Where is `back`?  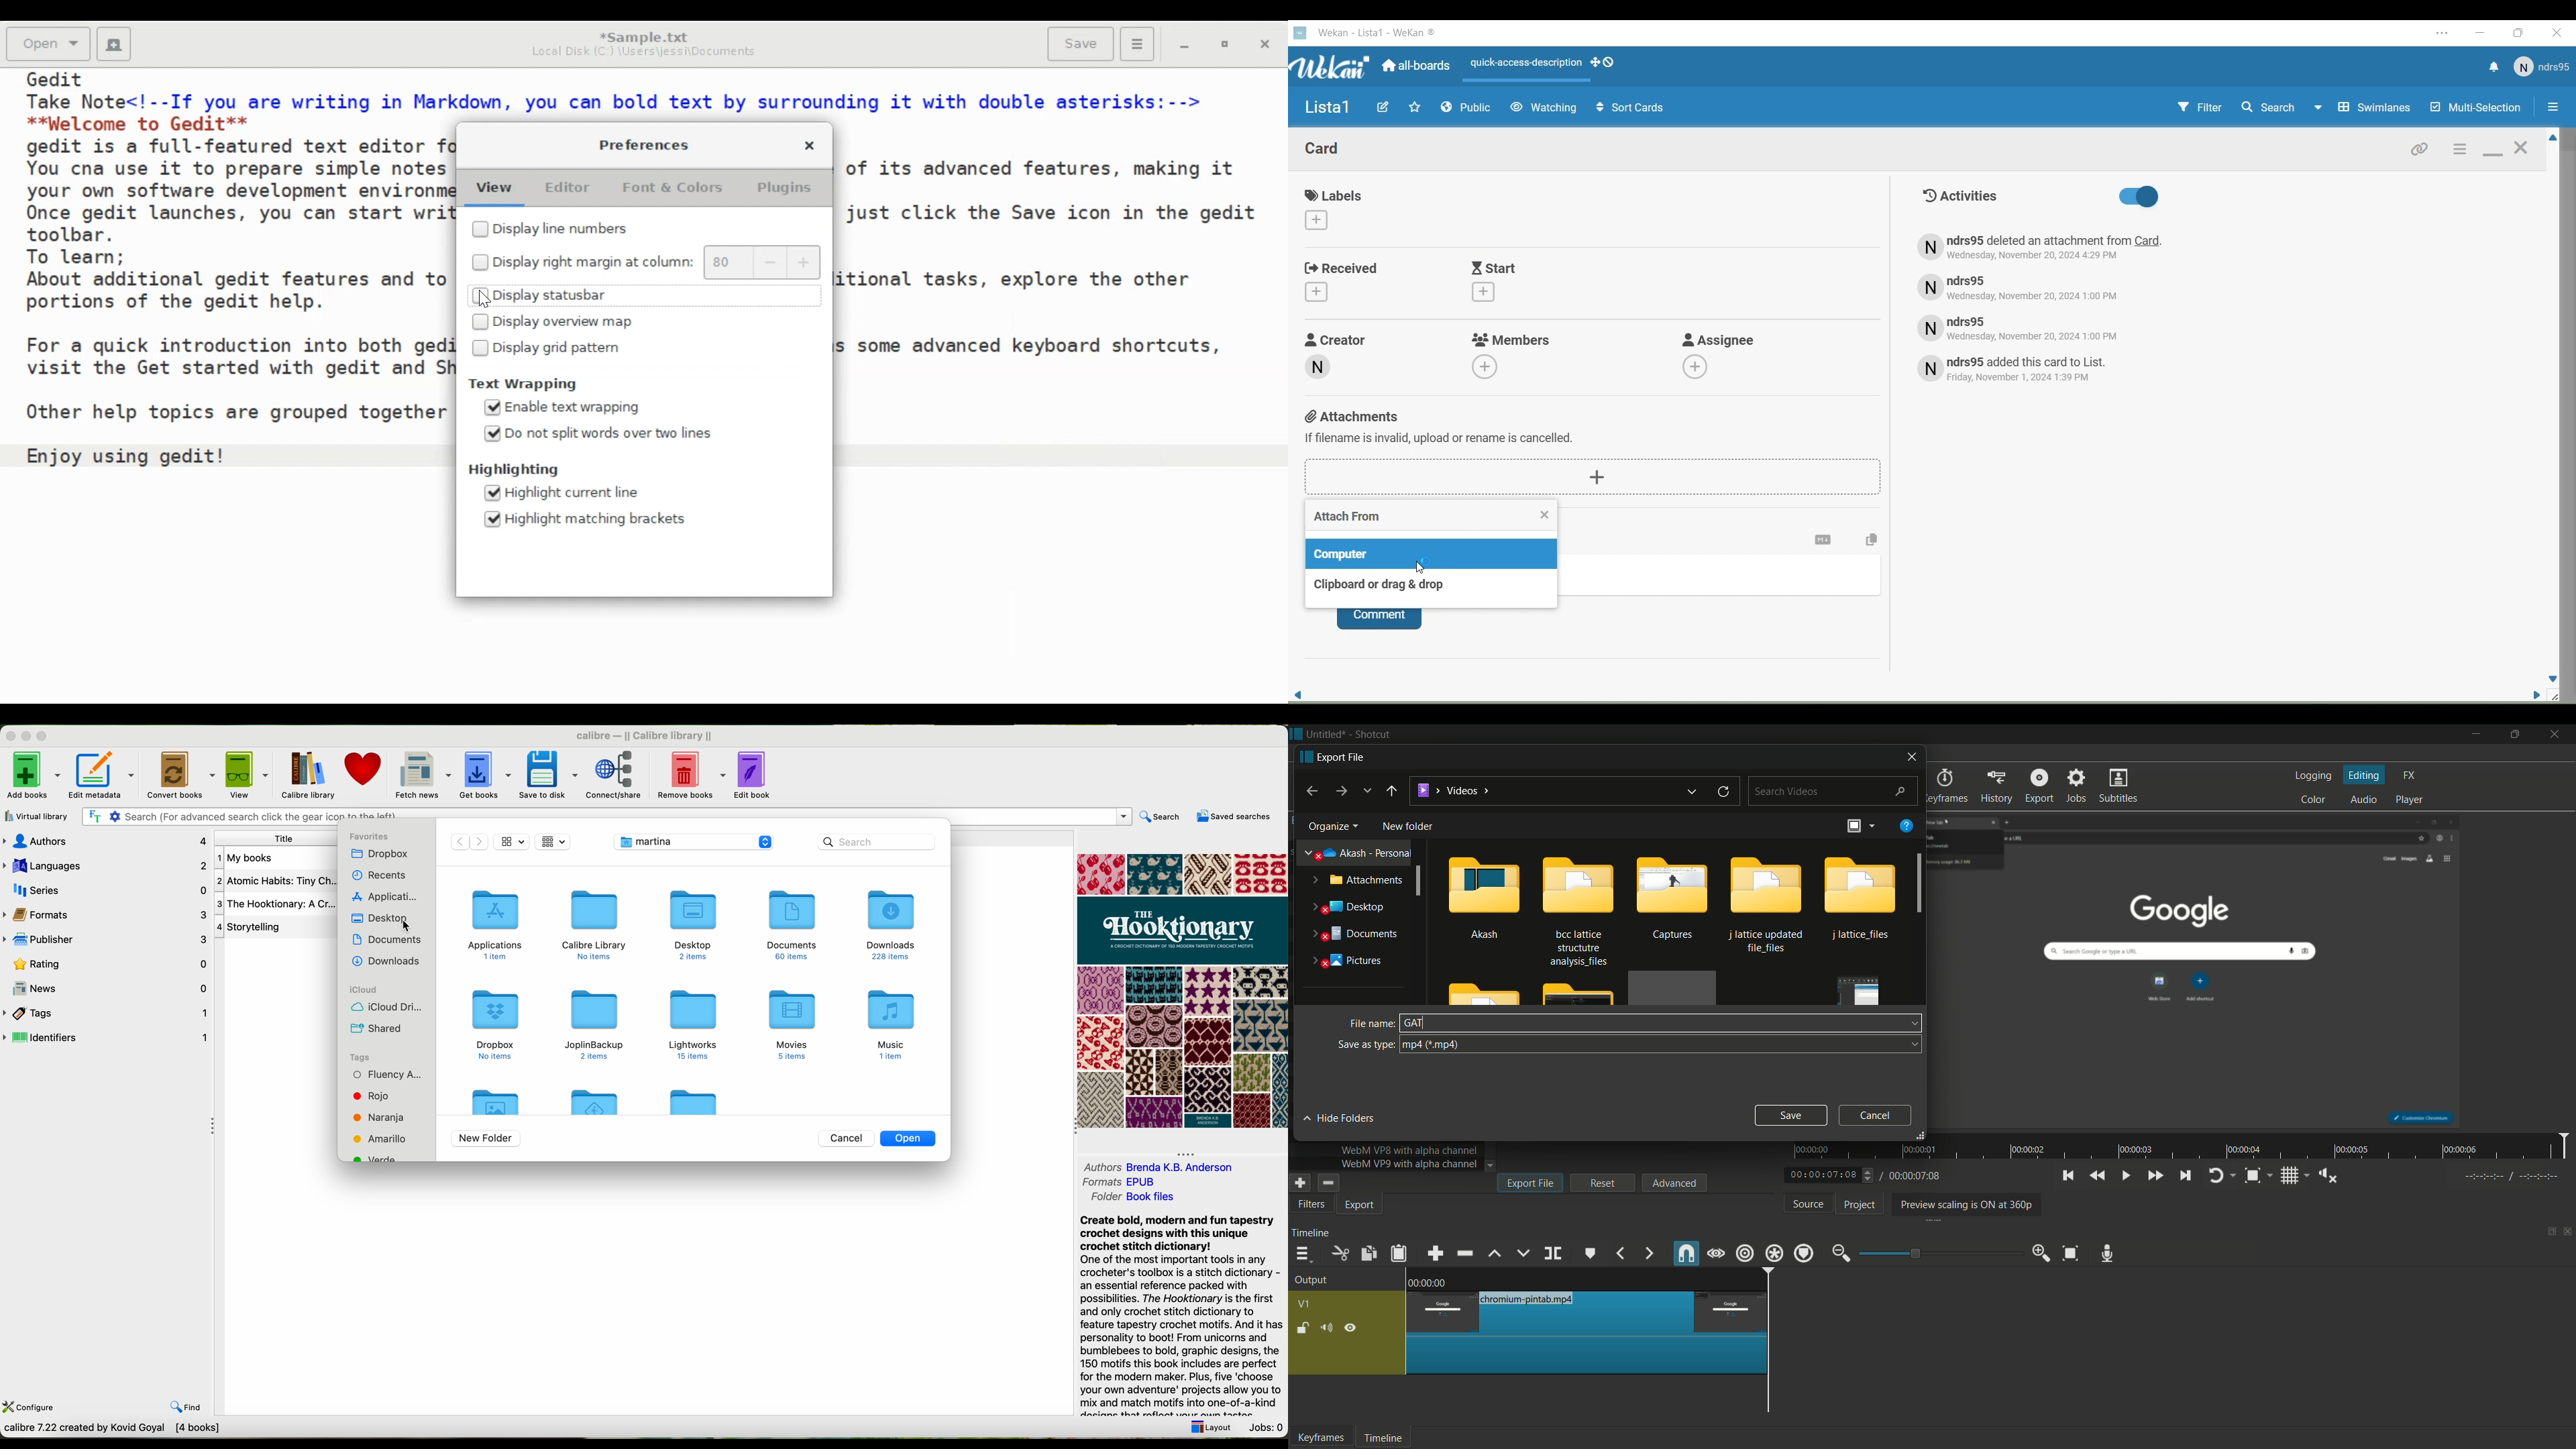
back is located at coordinates (1309, 792).